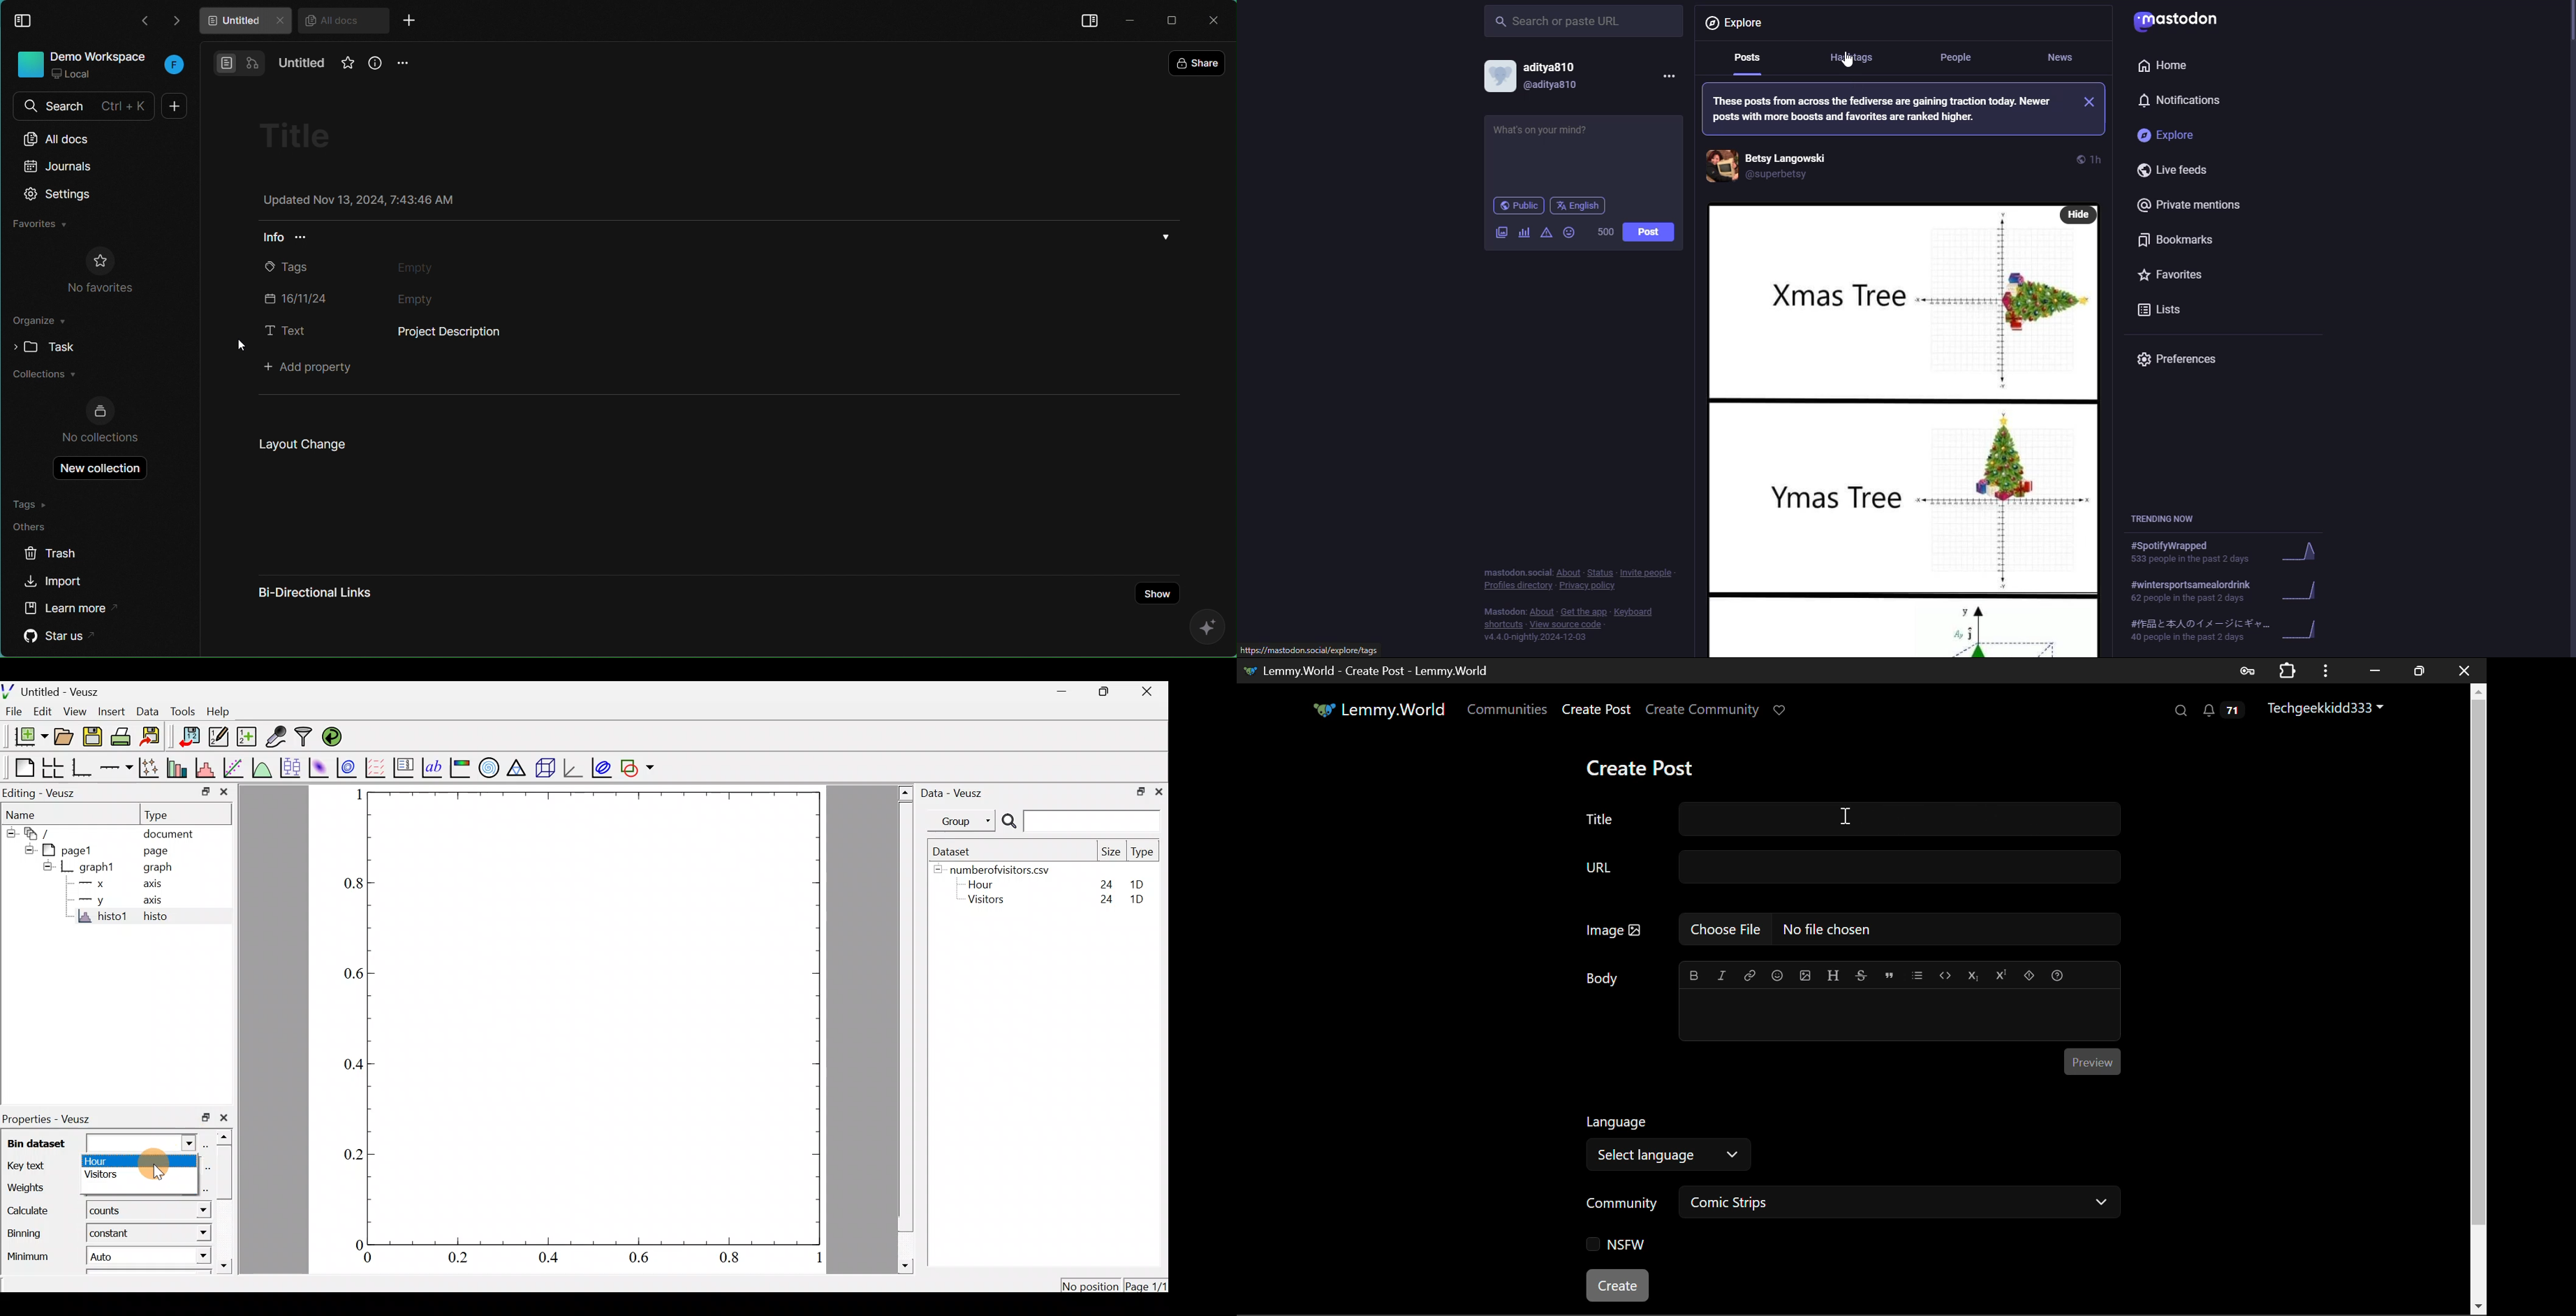 Image resolution: width=2576 pixels, height=1316 pixels. I want to click on +, so click(172, 106).